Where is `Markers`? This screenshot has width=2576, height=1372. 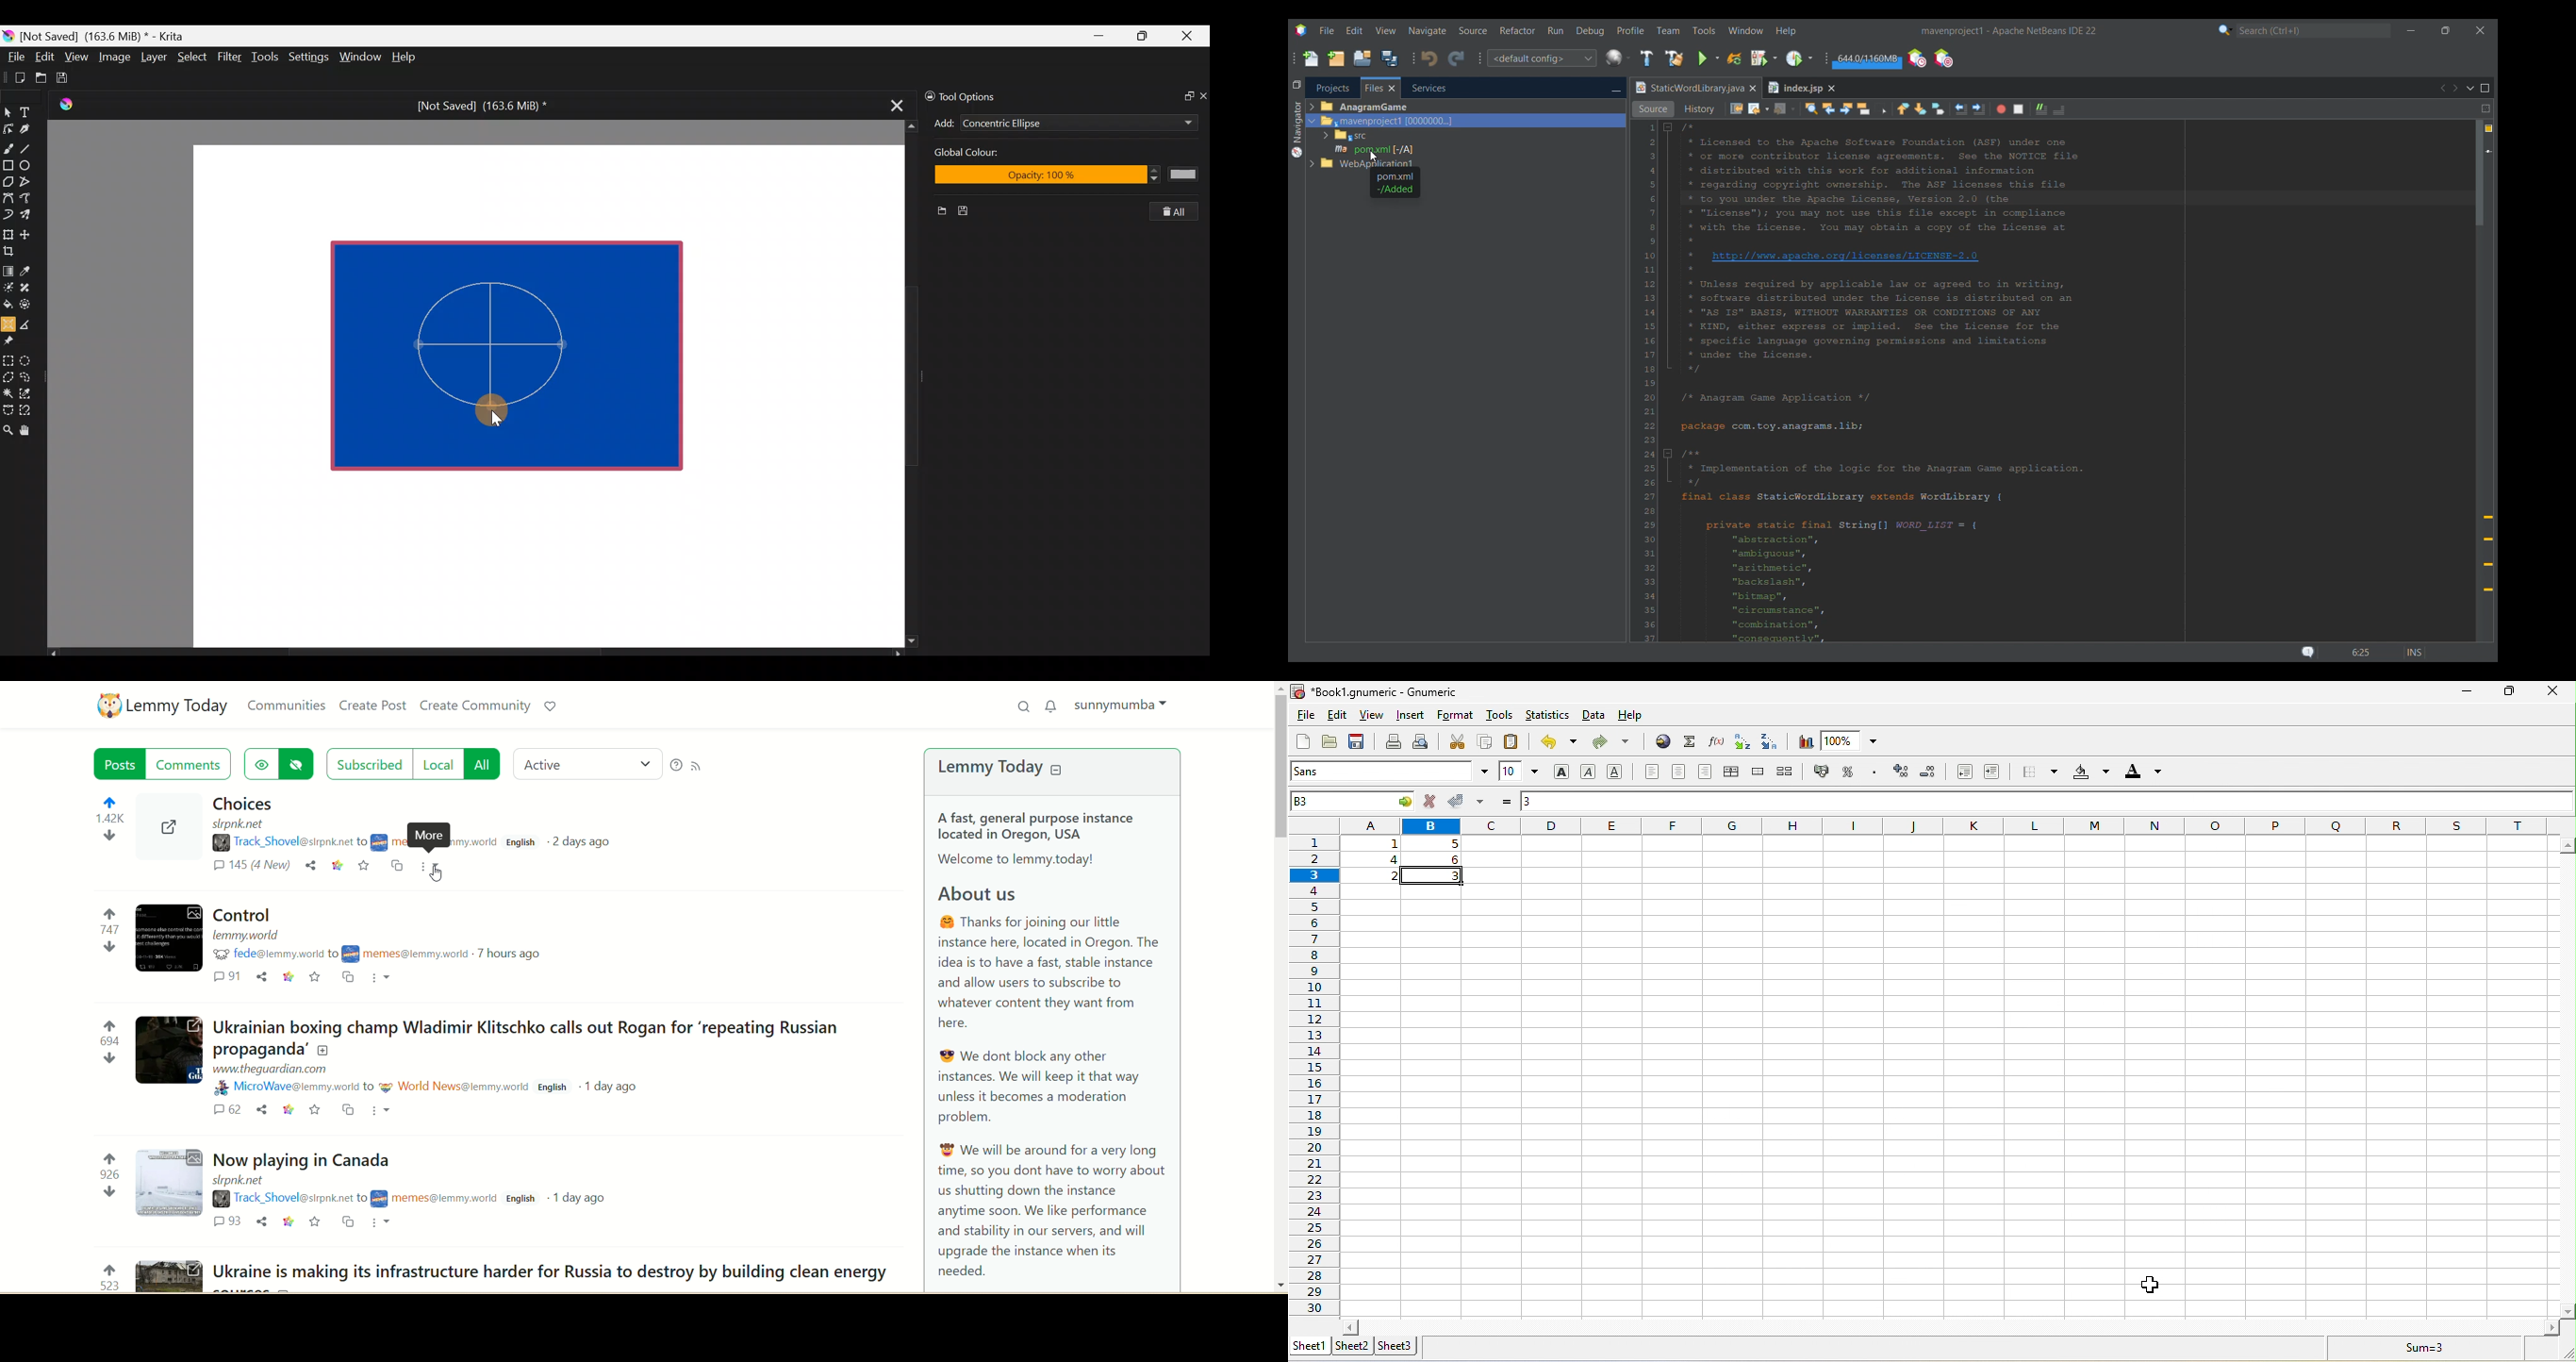 Markers is located at coordinates (2488, 554).